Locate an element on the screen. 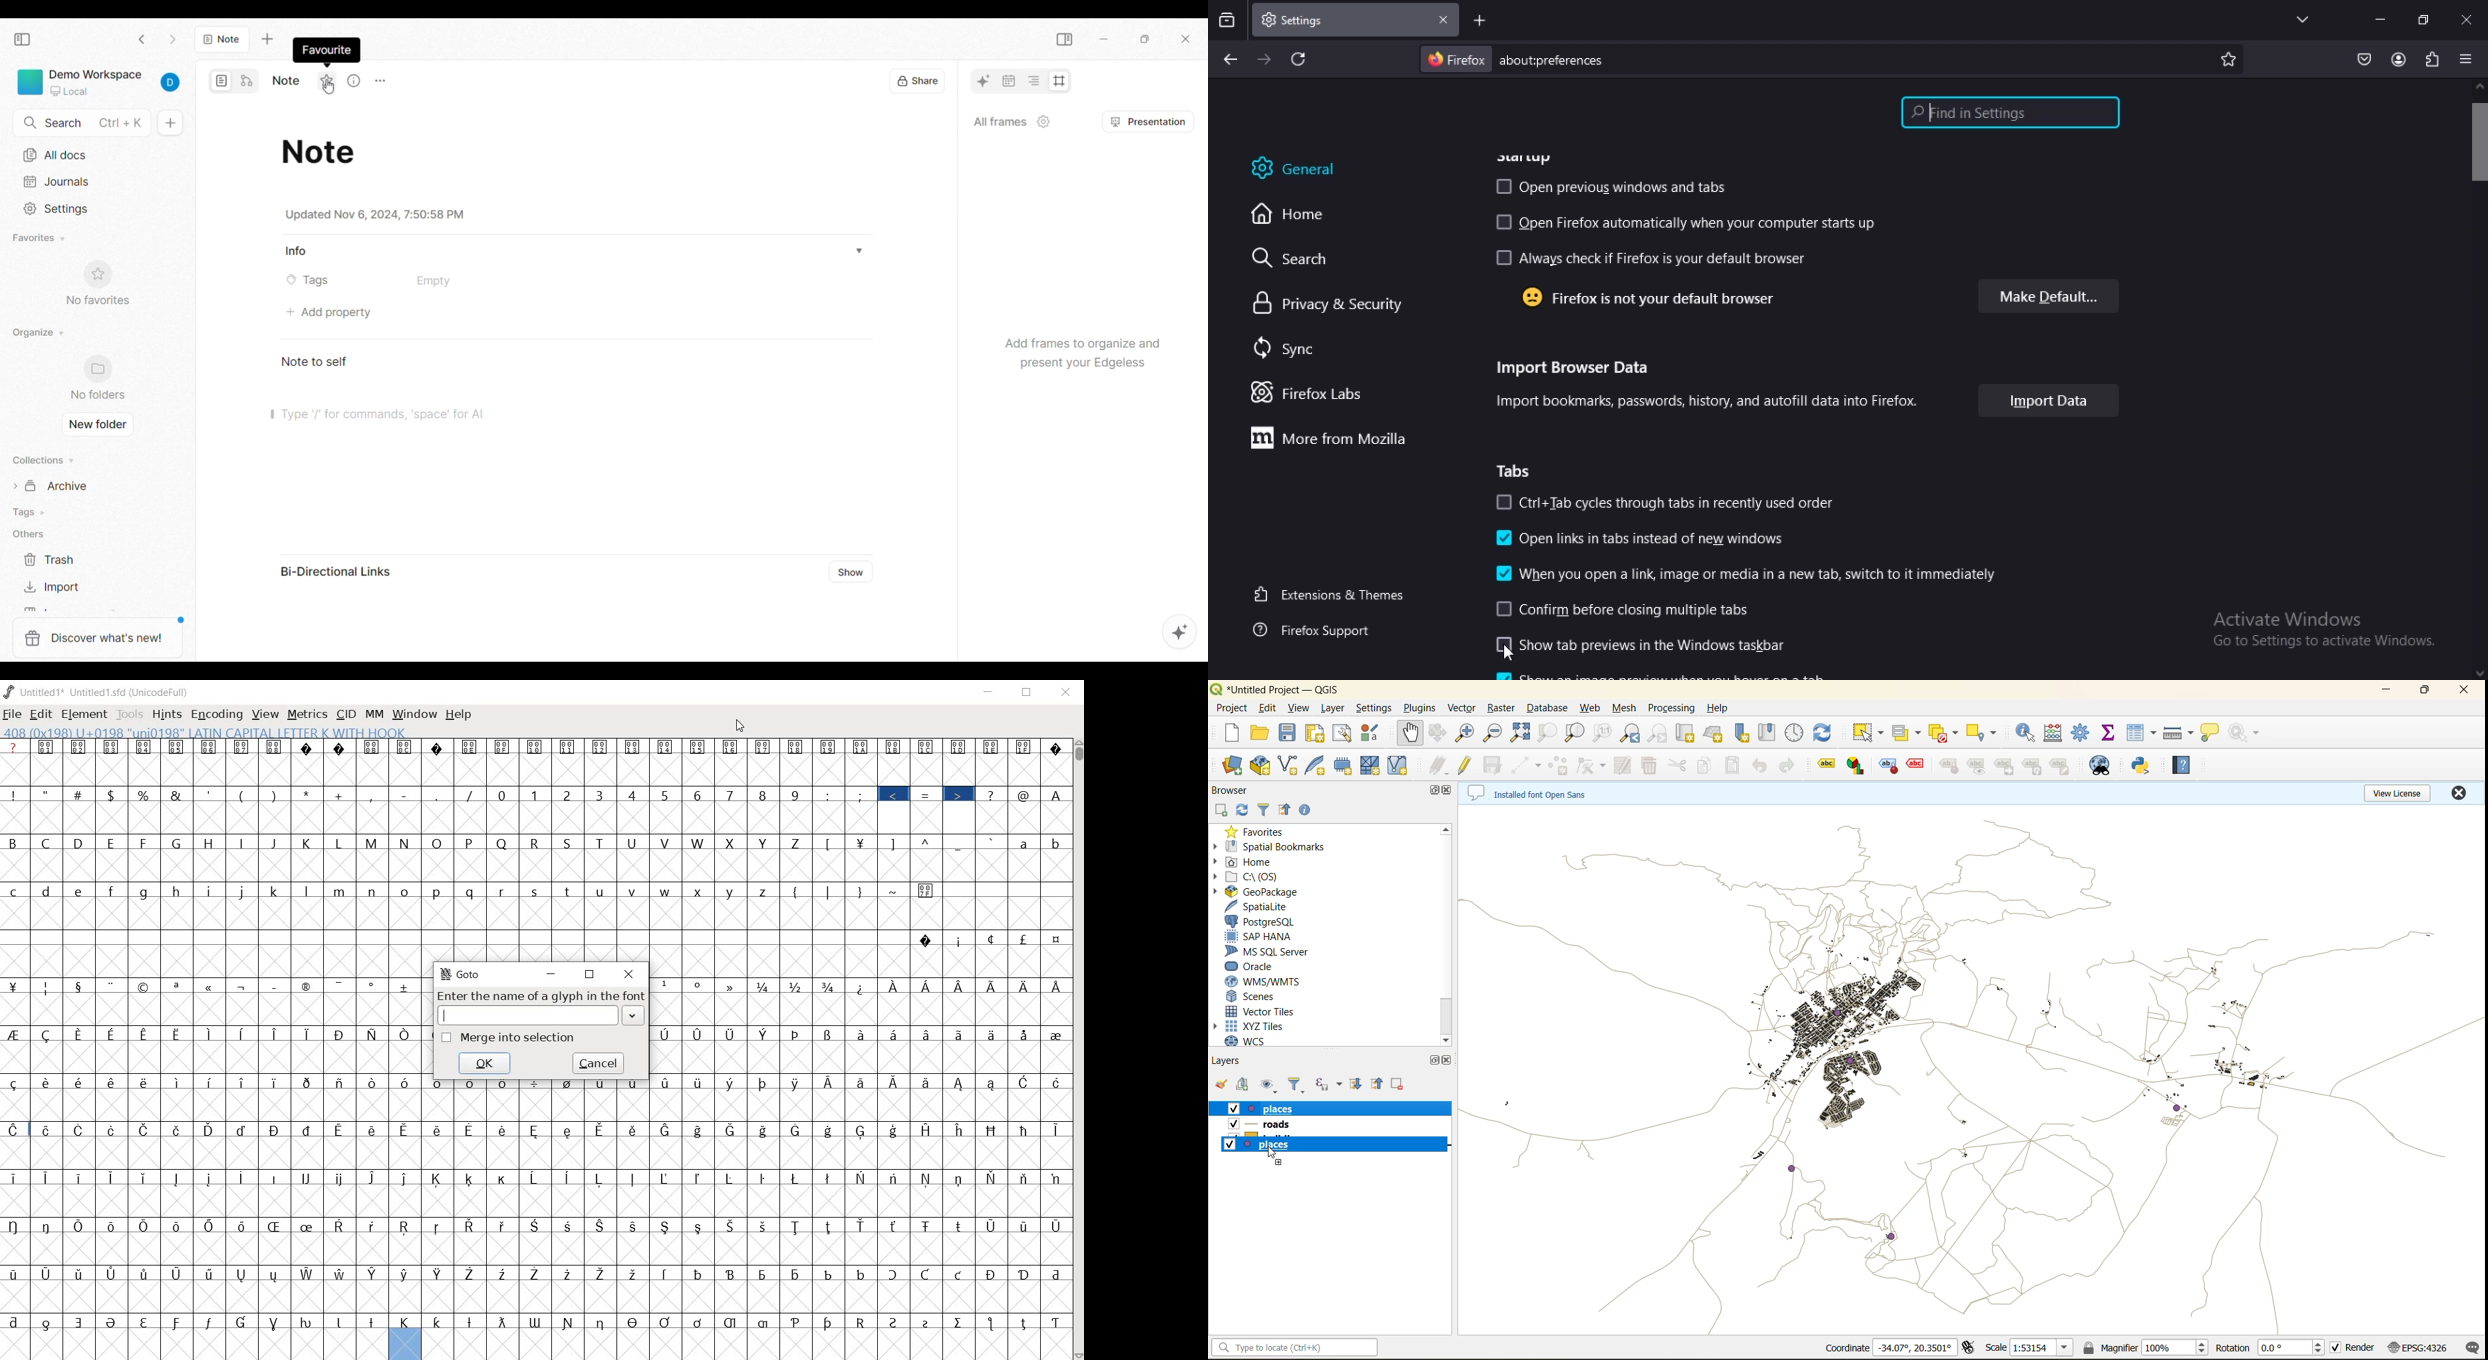 This screenshot has height=1372, width=2492. Import folder is located at coordinates (81, 586).